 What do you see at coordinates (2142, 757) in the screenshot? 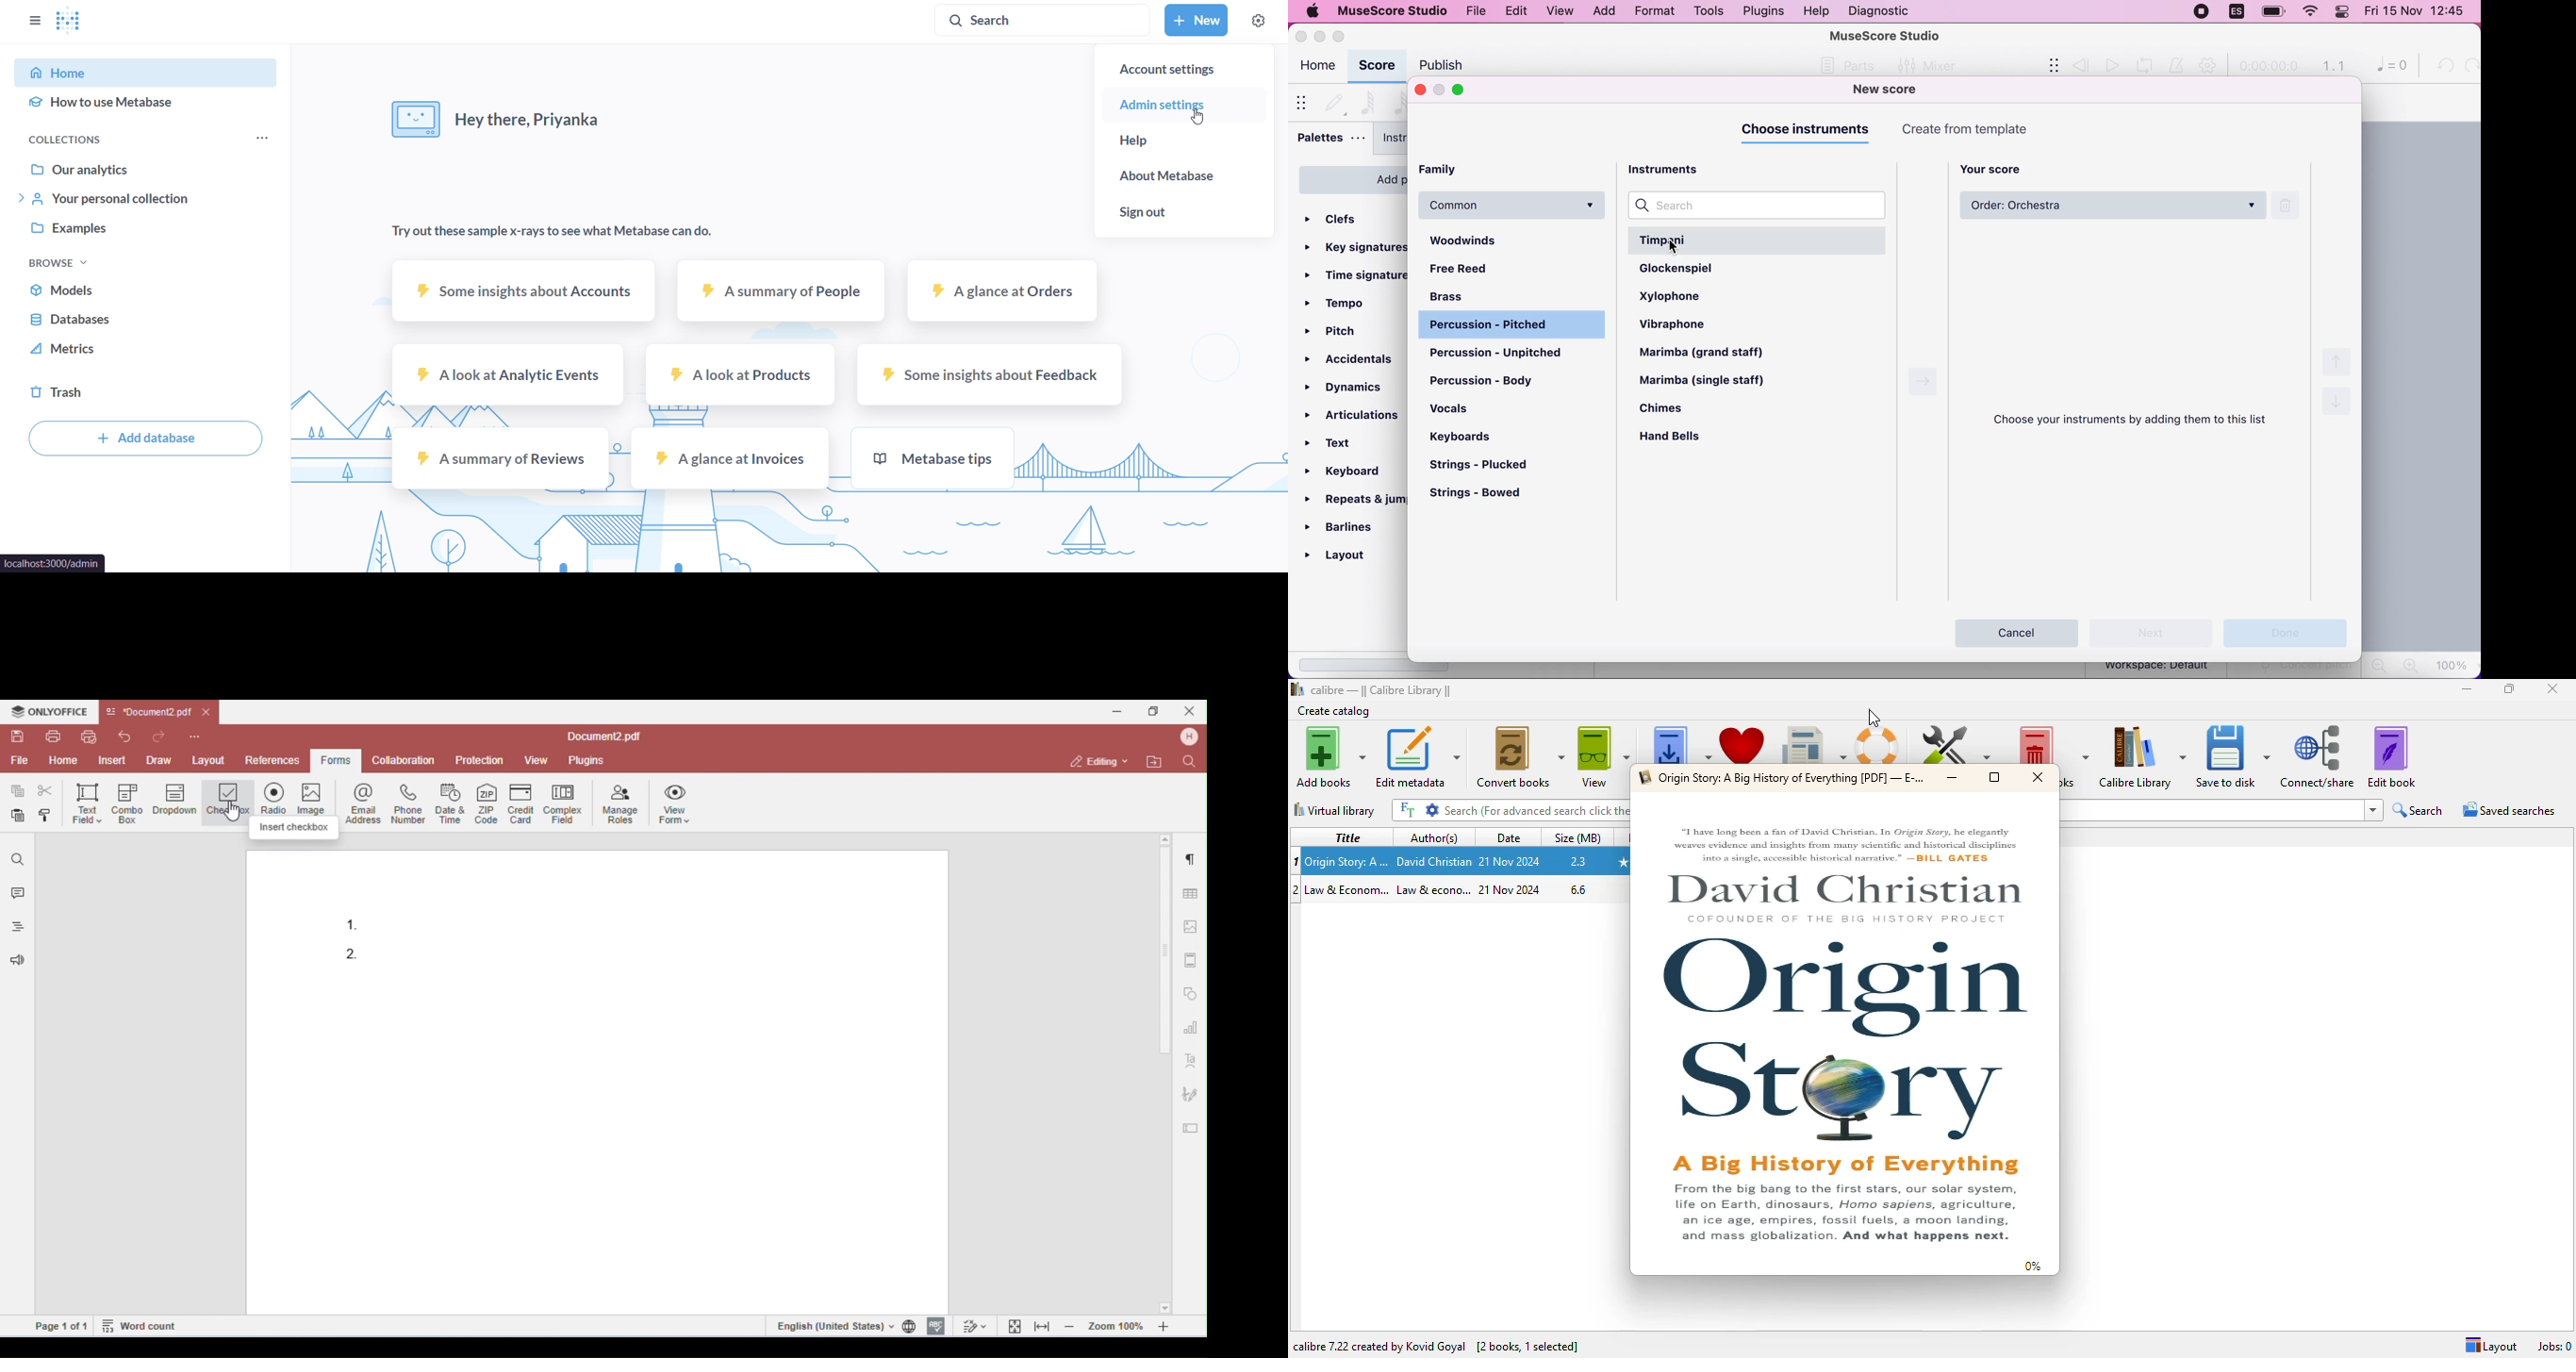
I see `calibre library` at bounding box center [2142, 757].